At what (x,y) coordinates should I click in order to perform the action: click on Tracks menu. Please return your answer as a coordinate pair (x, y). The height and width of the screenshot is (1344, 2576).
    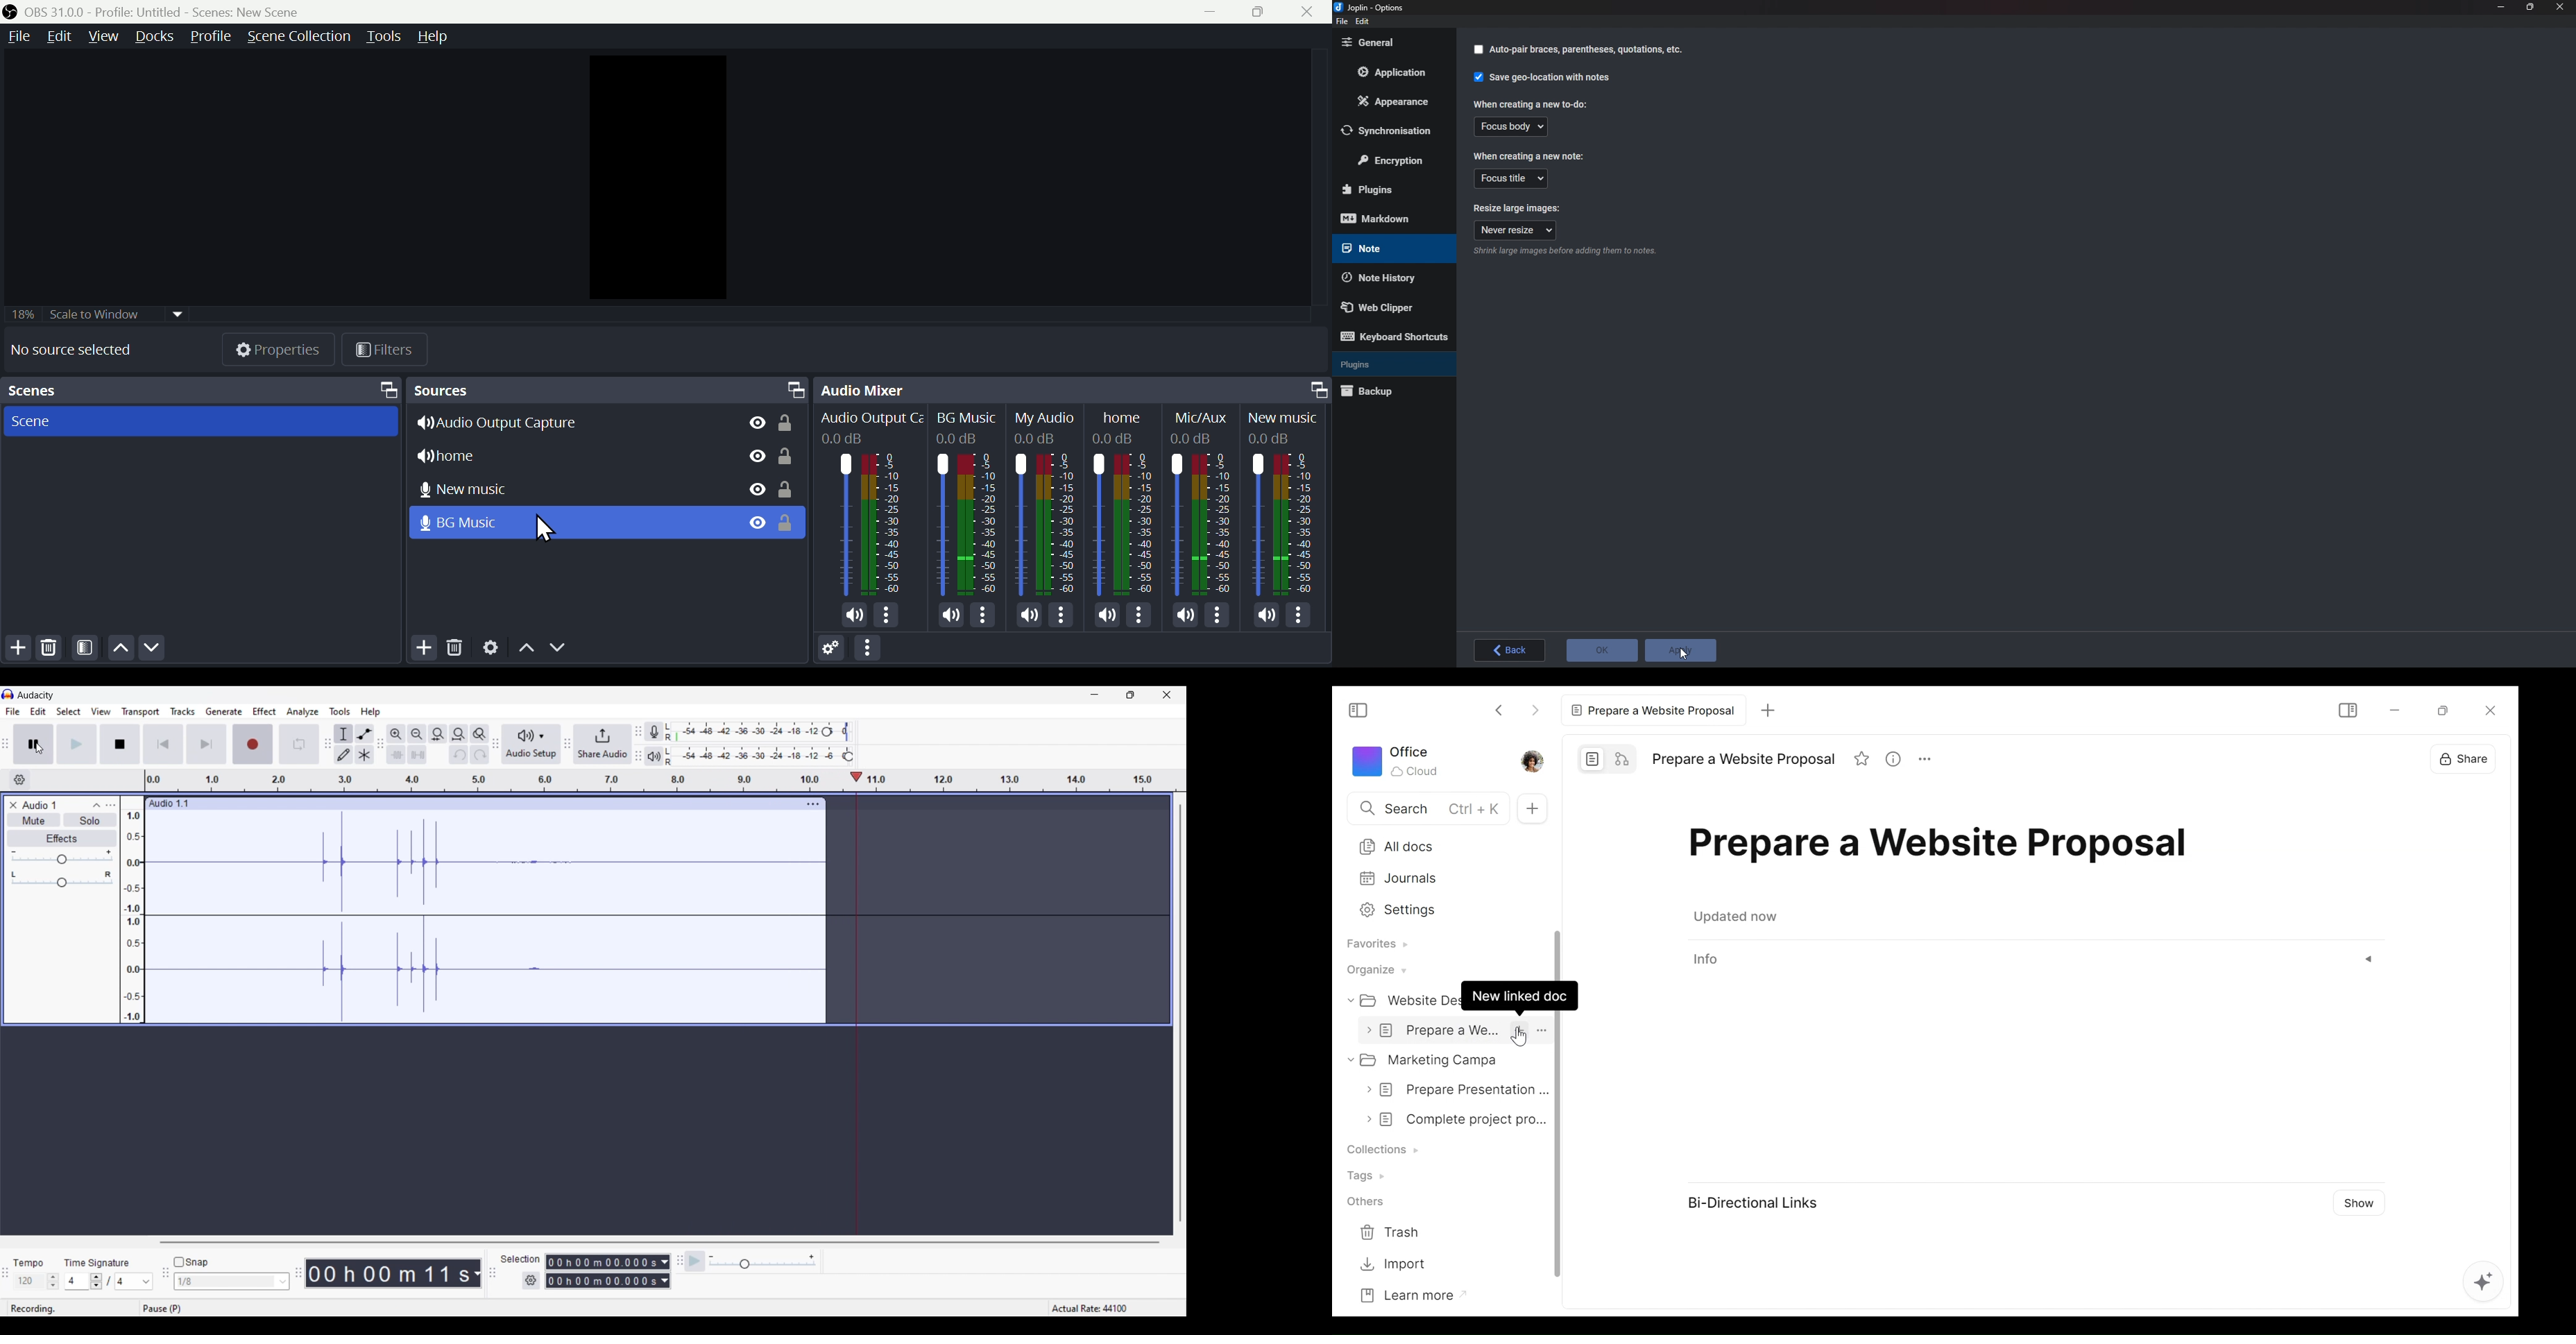
    Looking at the image, I should click on (182, 711).